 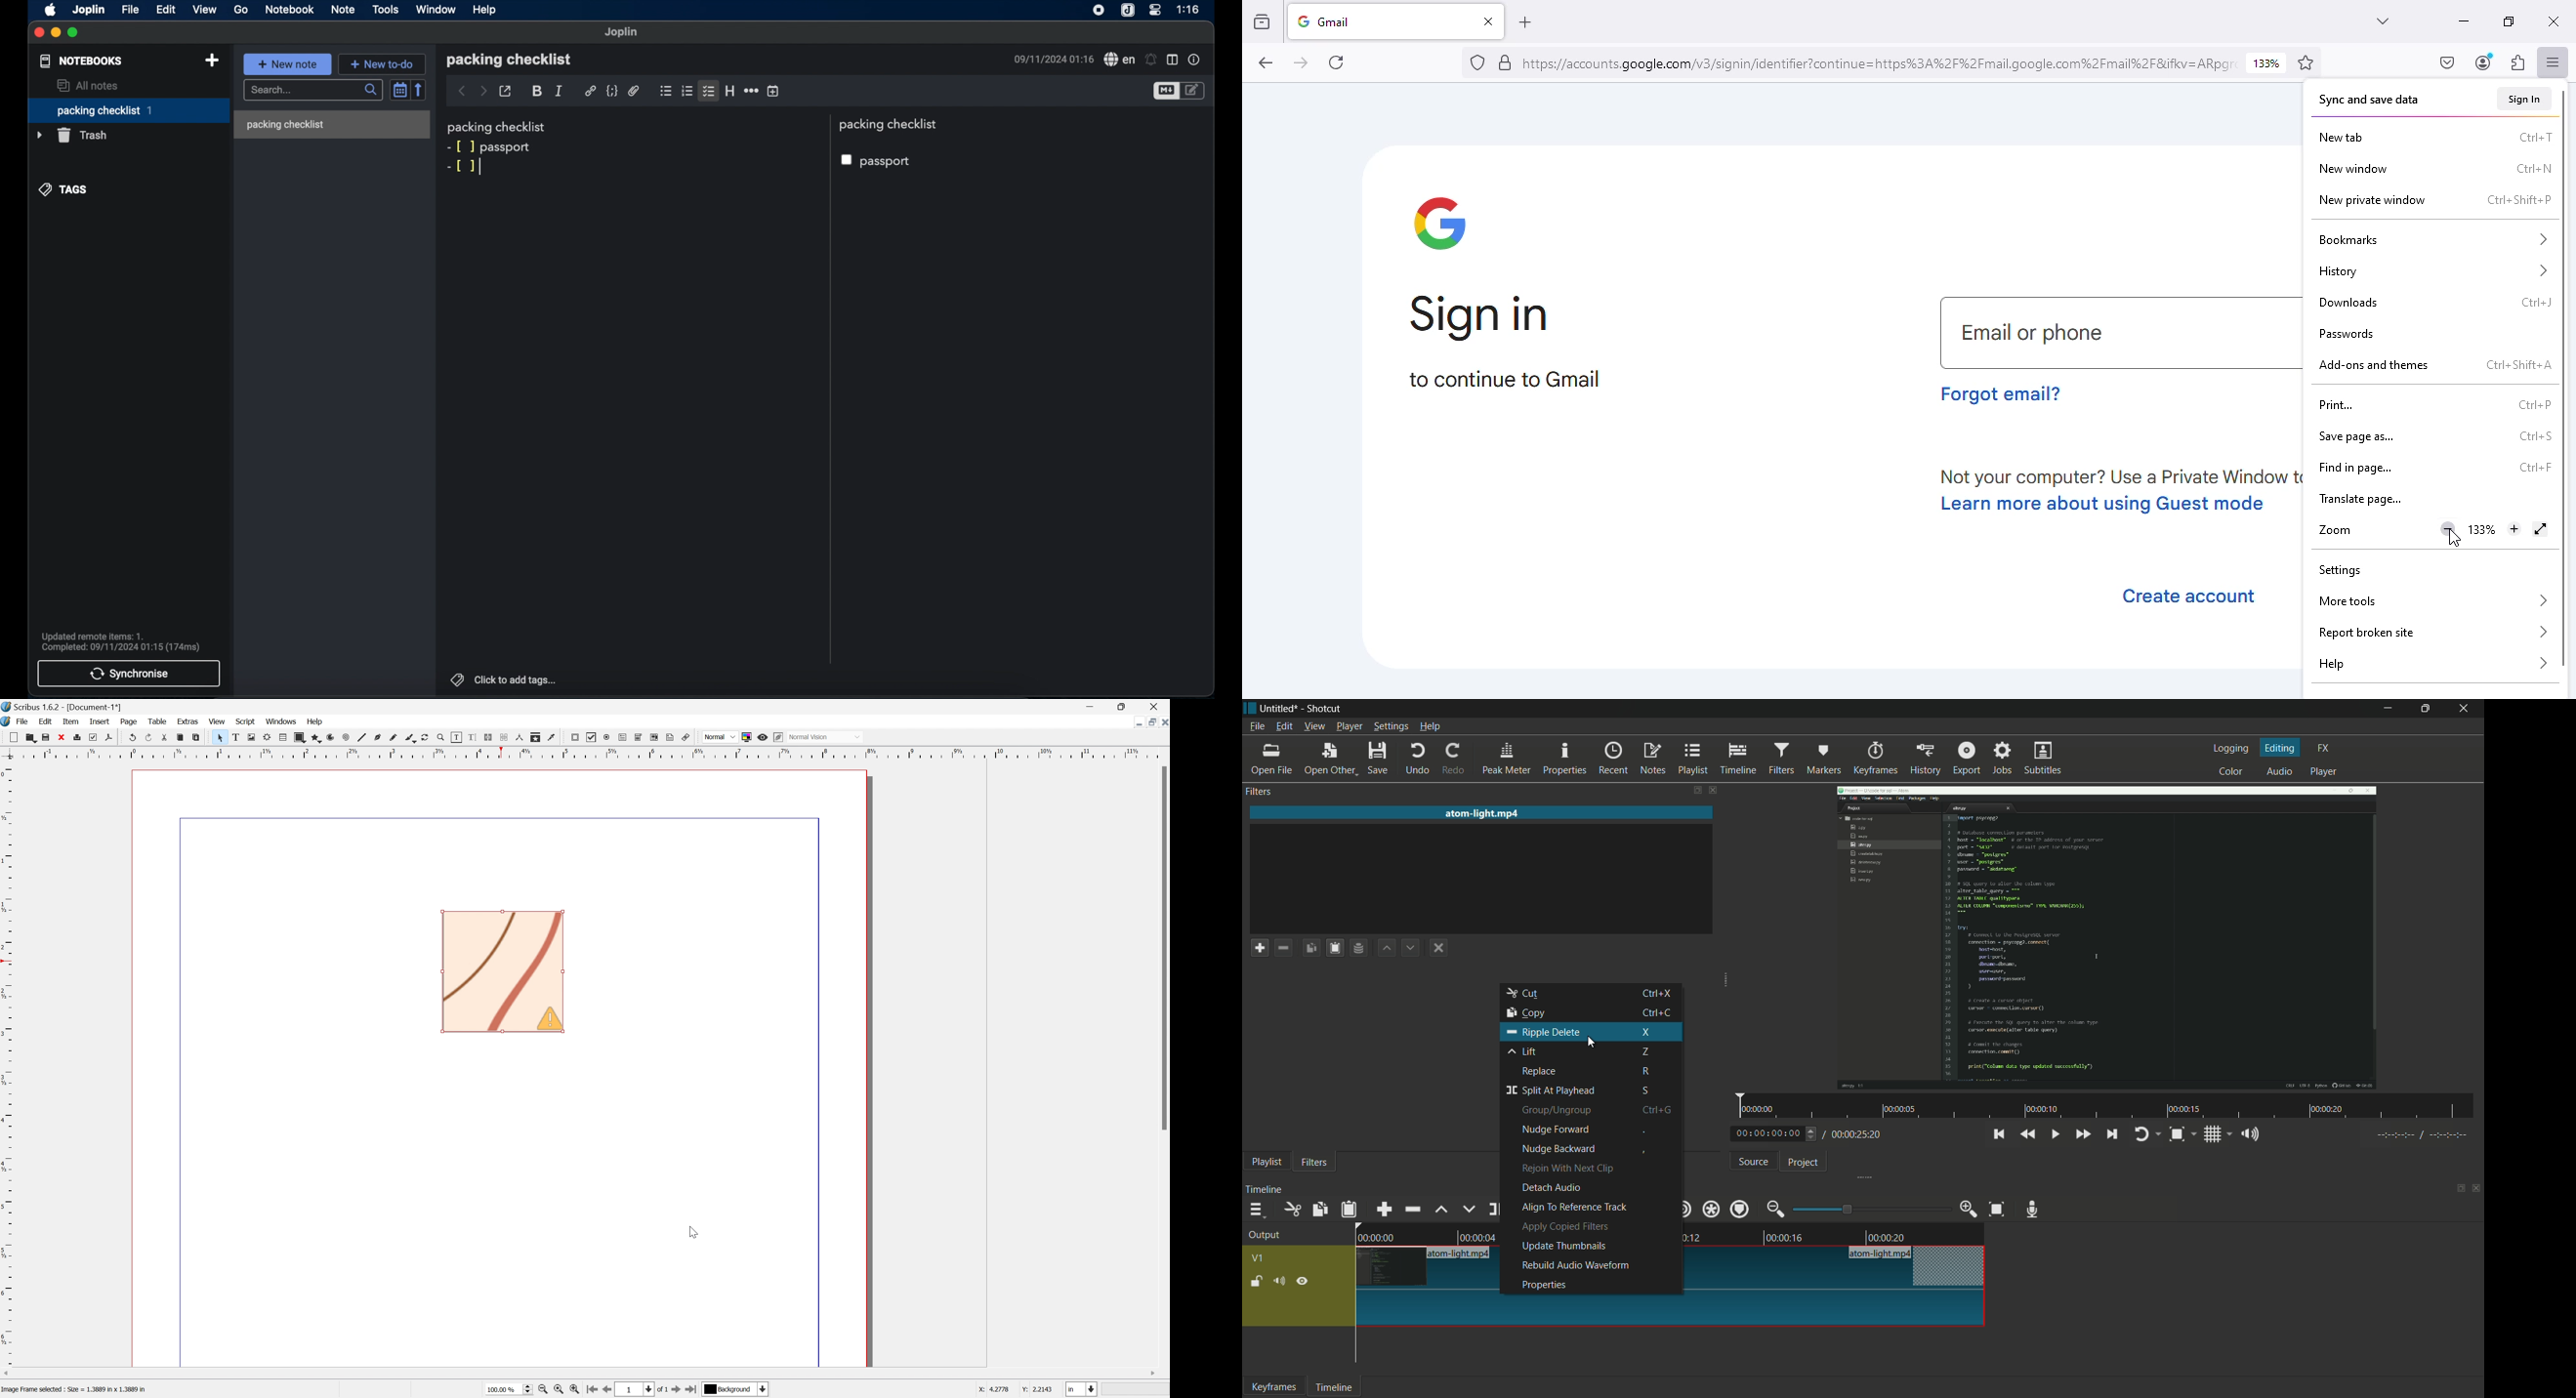 What do you see at coordinates (1263, 1236) in the screenshot?
I see `output` at bounding box center [1263, 1236].